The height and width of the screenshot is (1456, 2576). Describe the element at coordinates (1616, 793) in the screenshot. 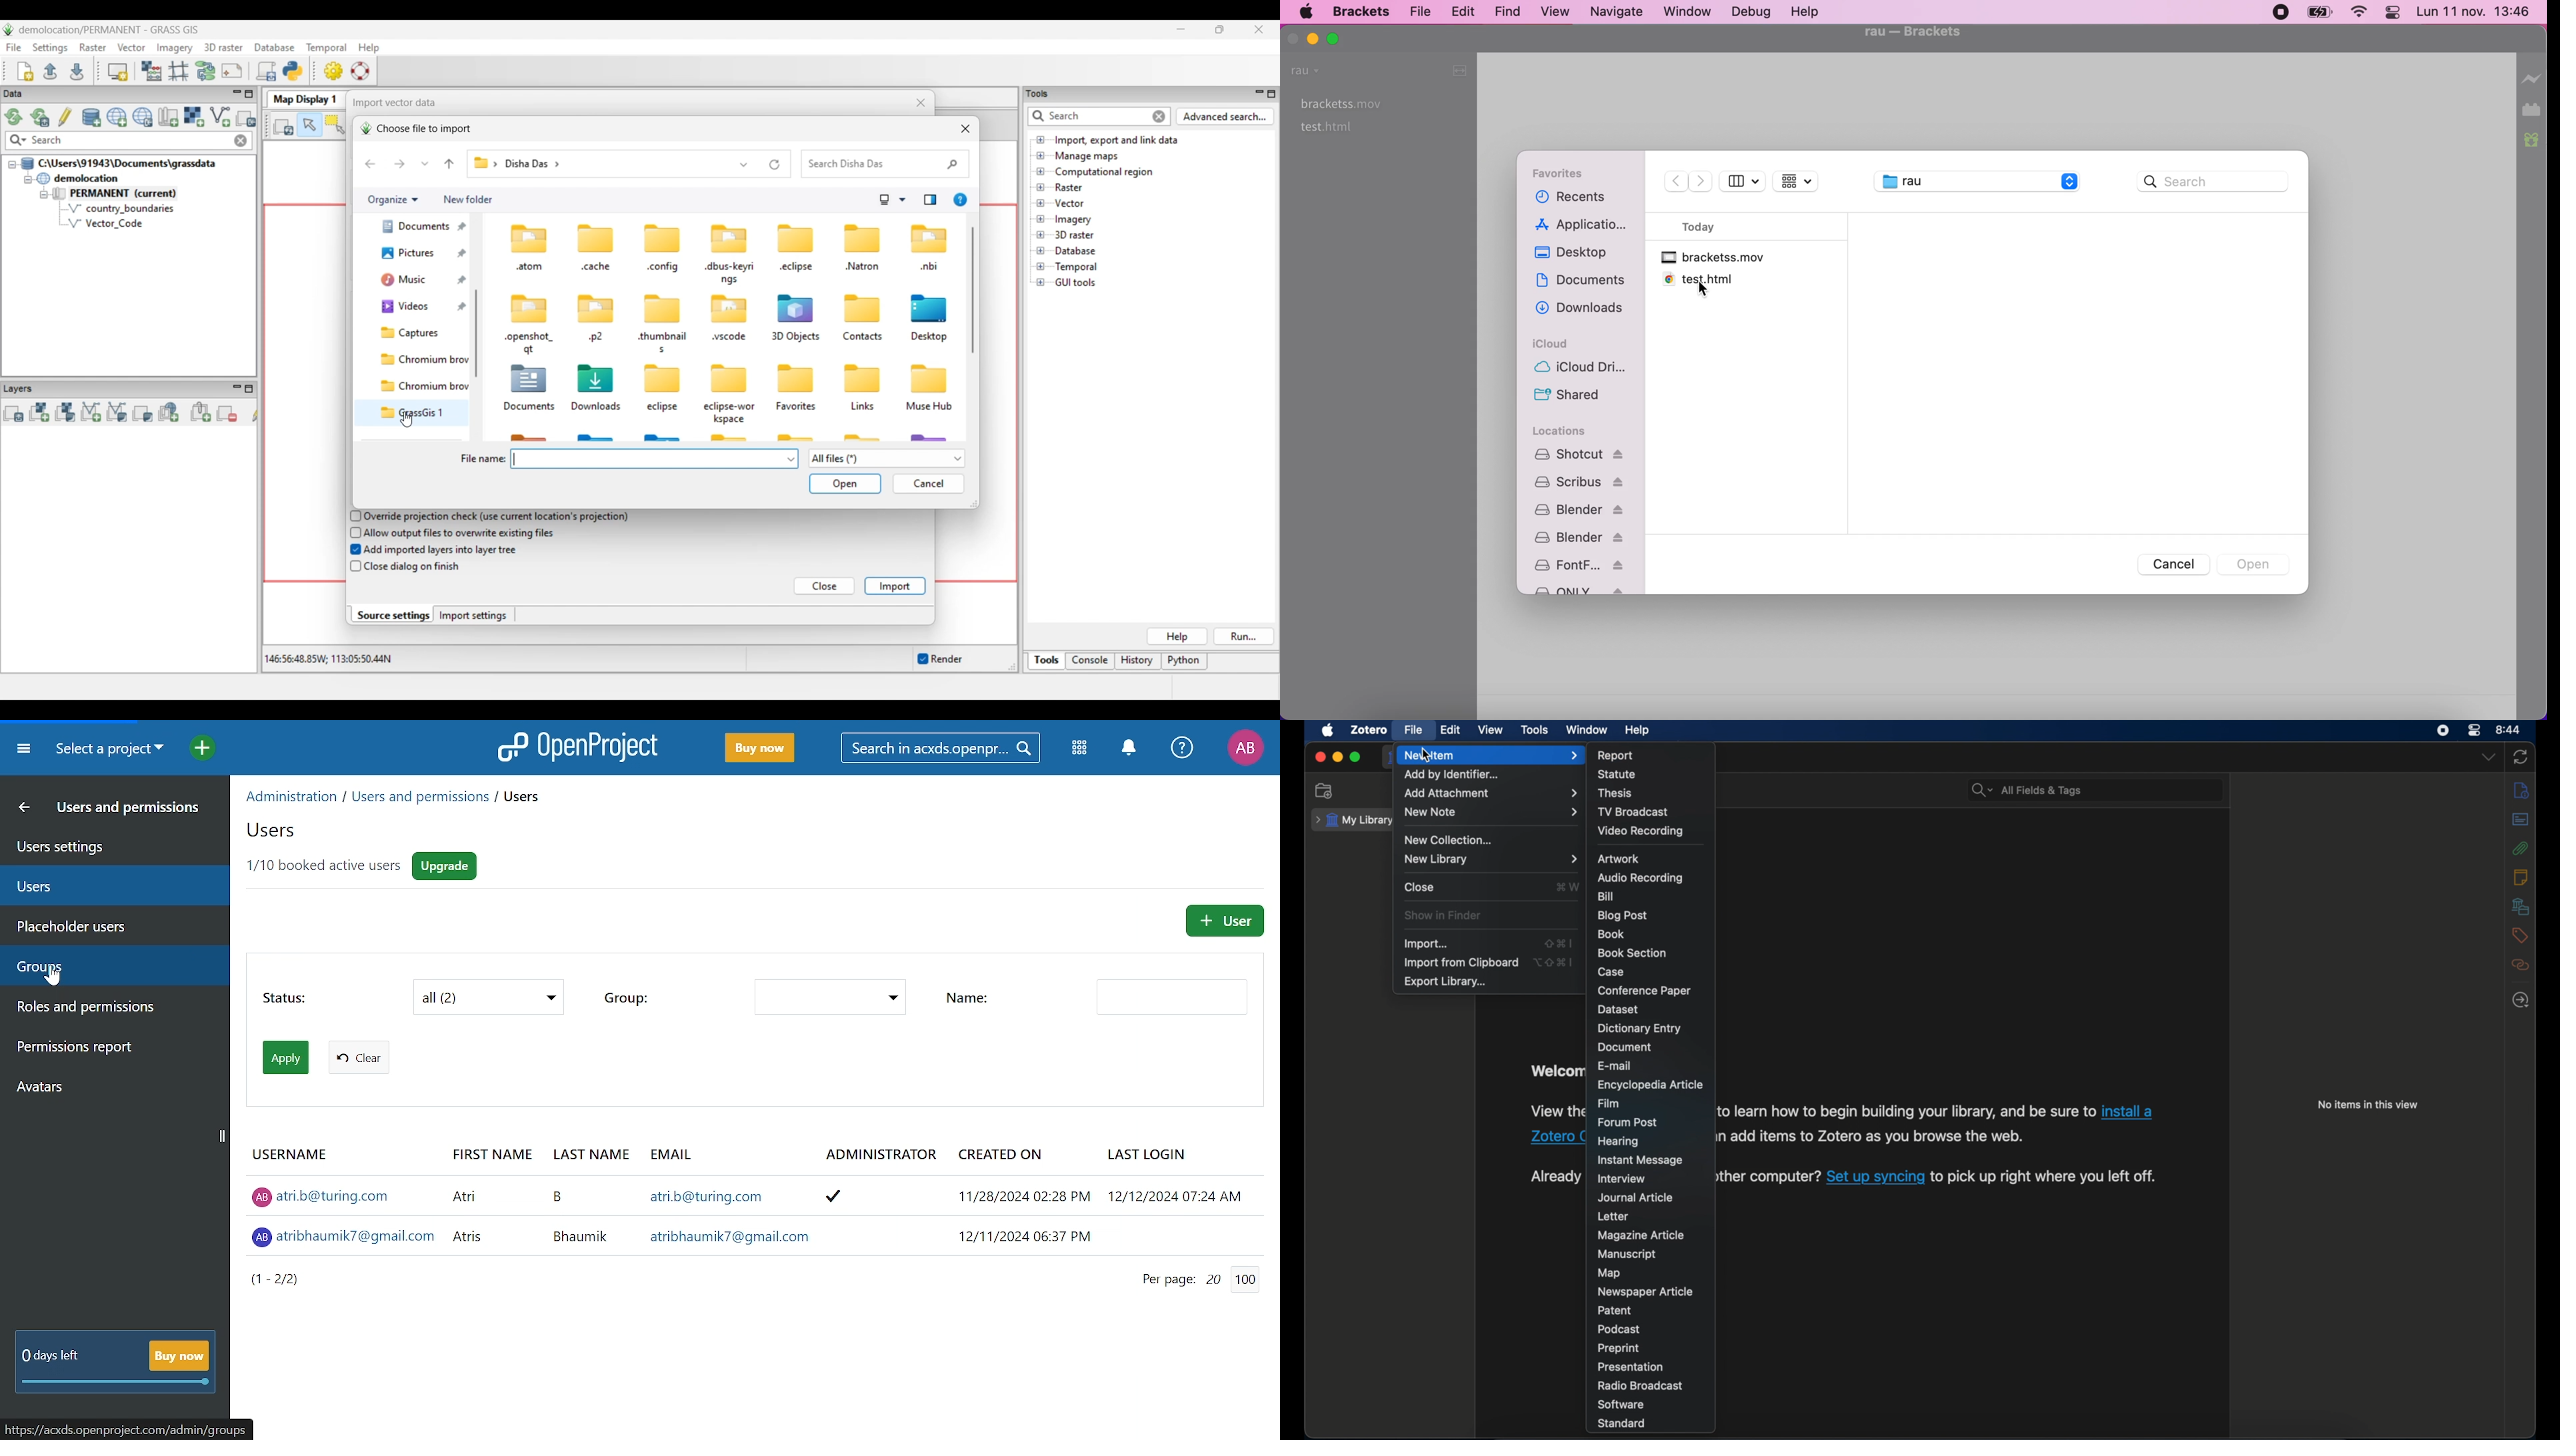

I see `thesis` at that location.